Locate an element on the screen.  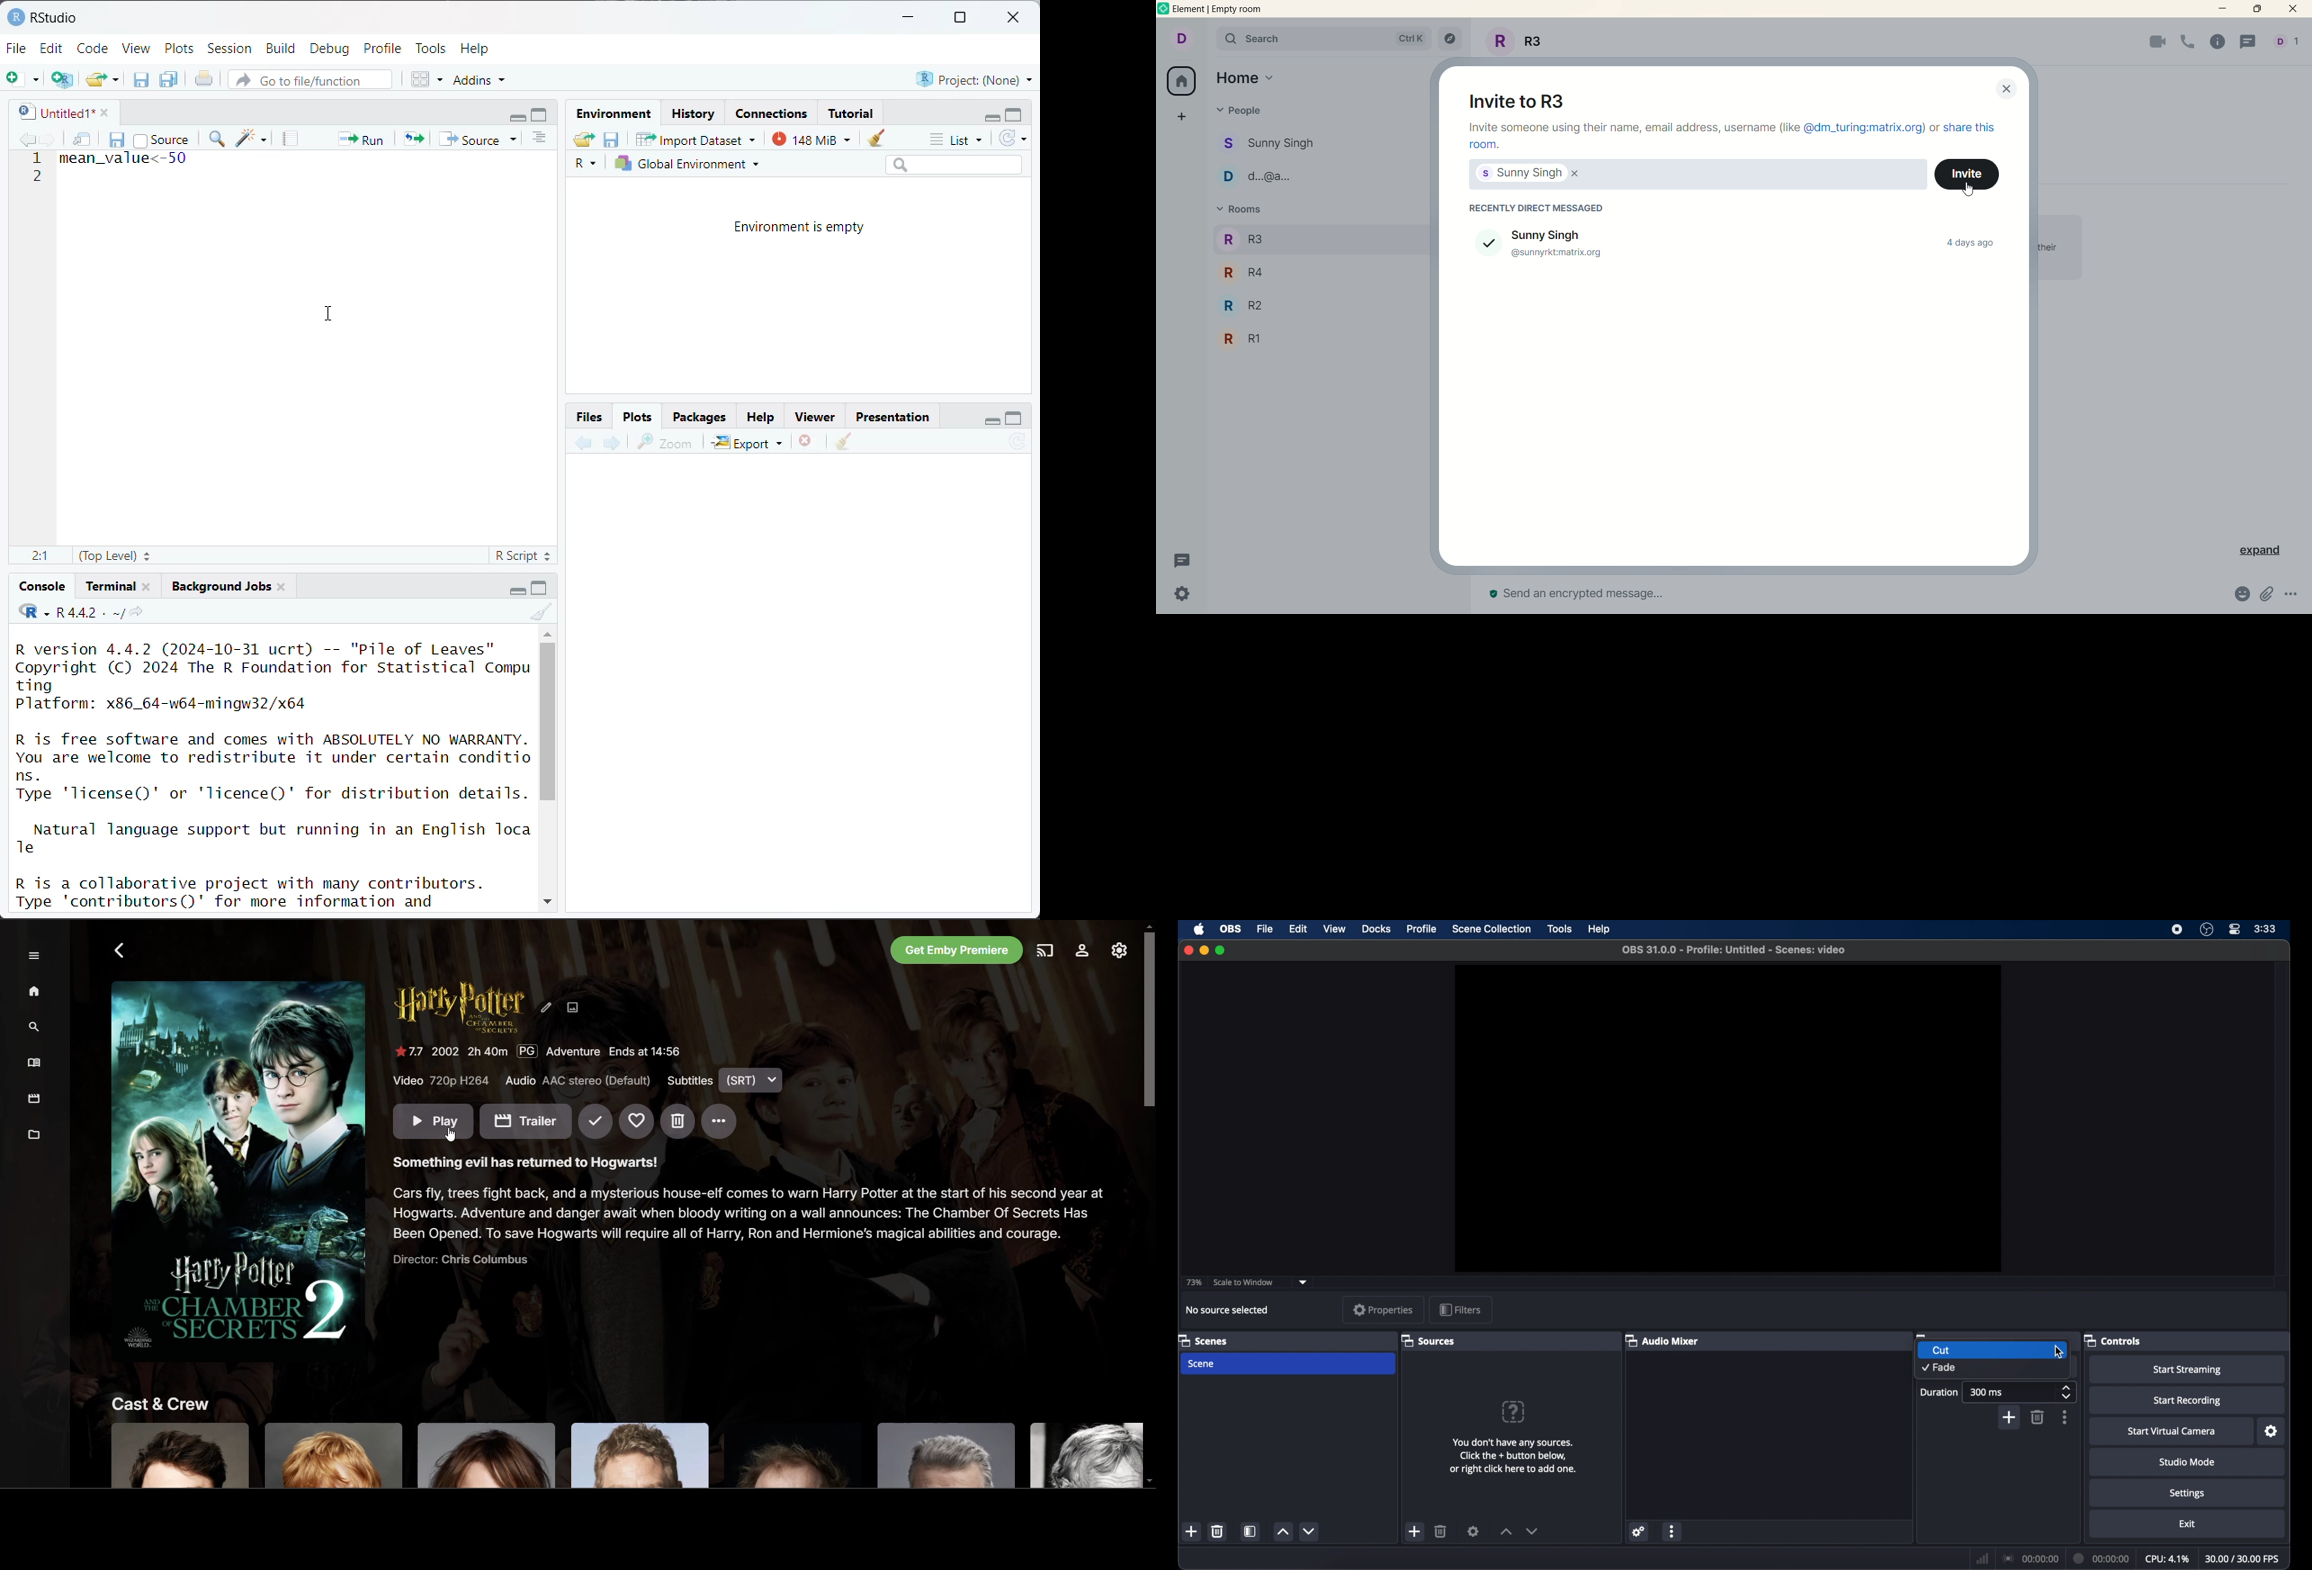
Debug is located at coordinates (329, 49).